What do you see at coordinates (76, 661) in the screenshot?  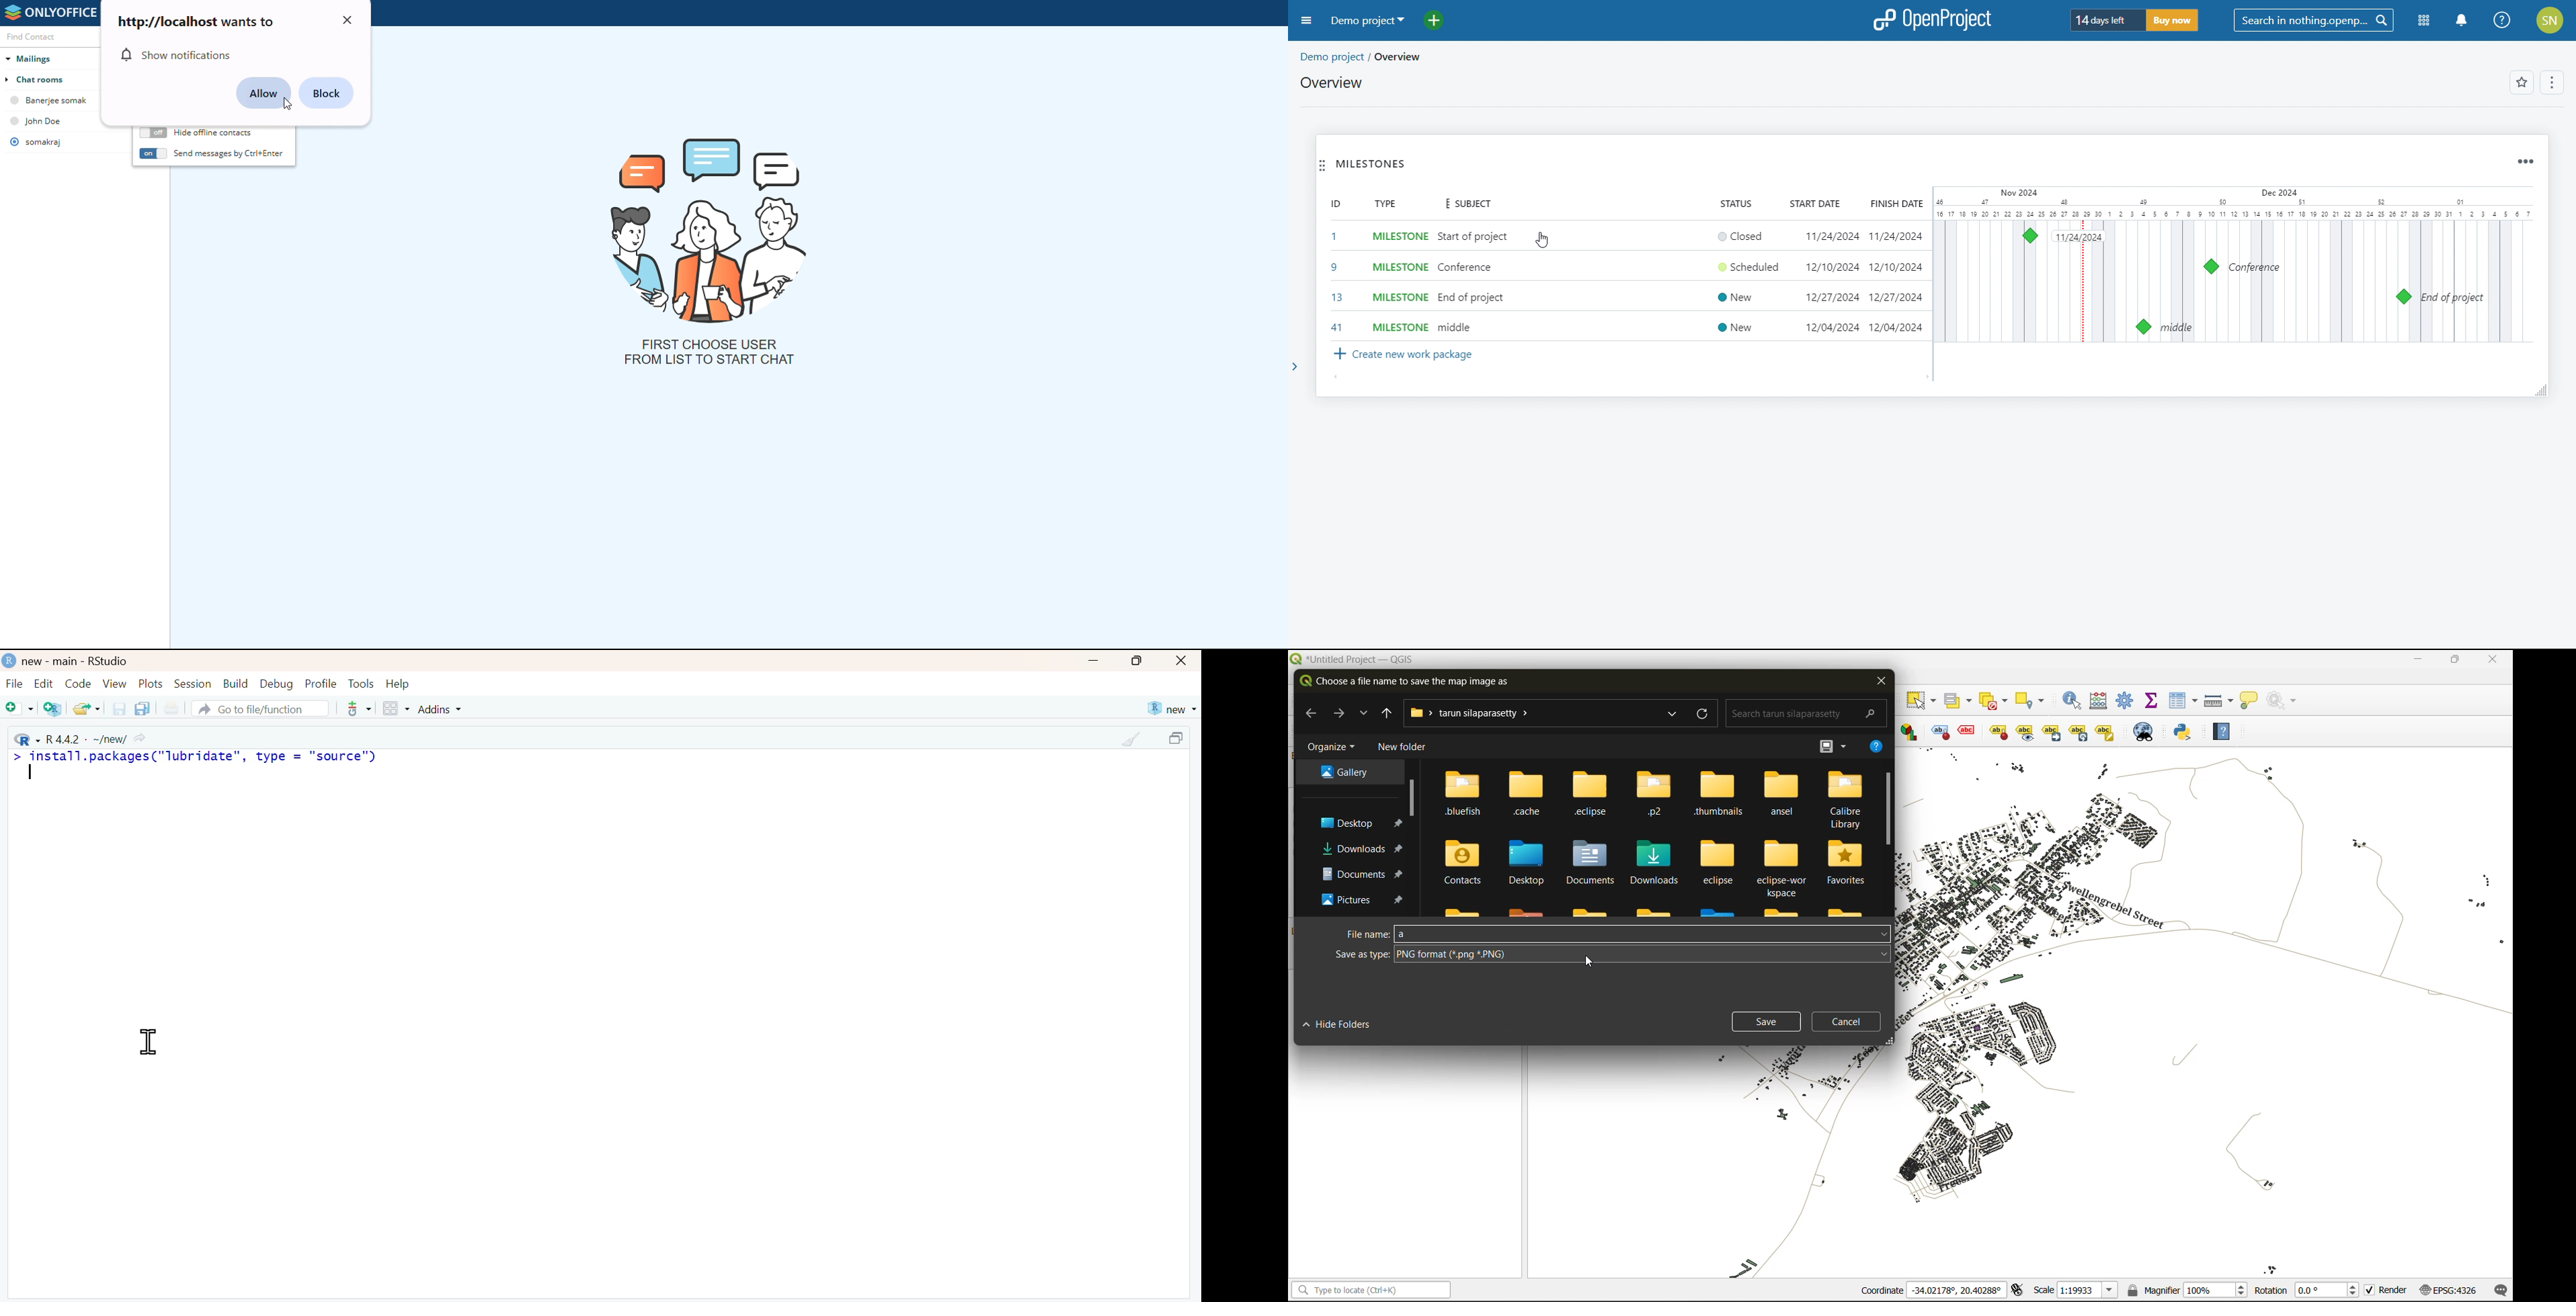 I see `new - main - RStudio` at bounding box center [76, 661].